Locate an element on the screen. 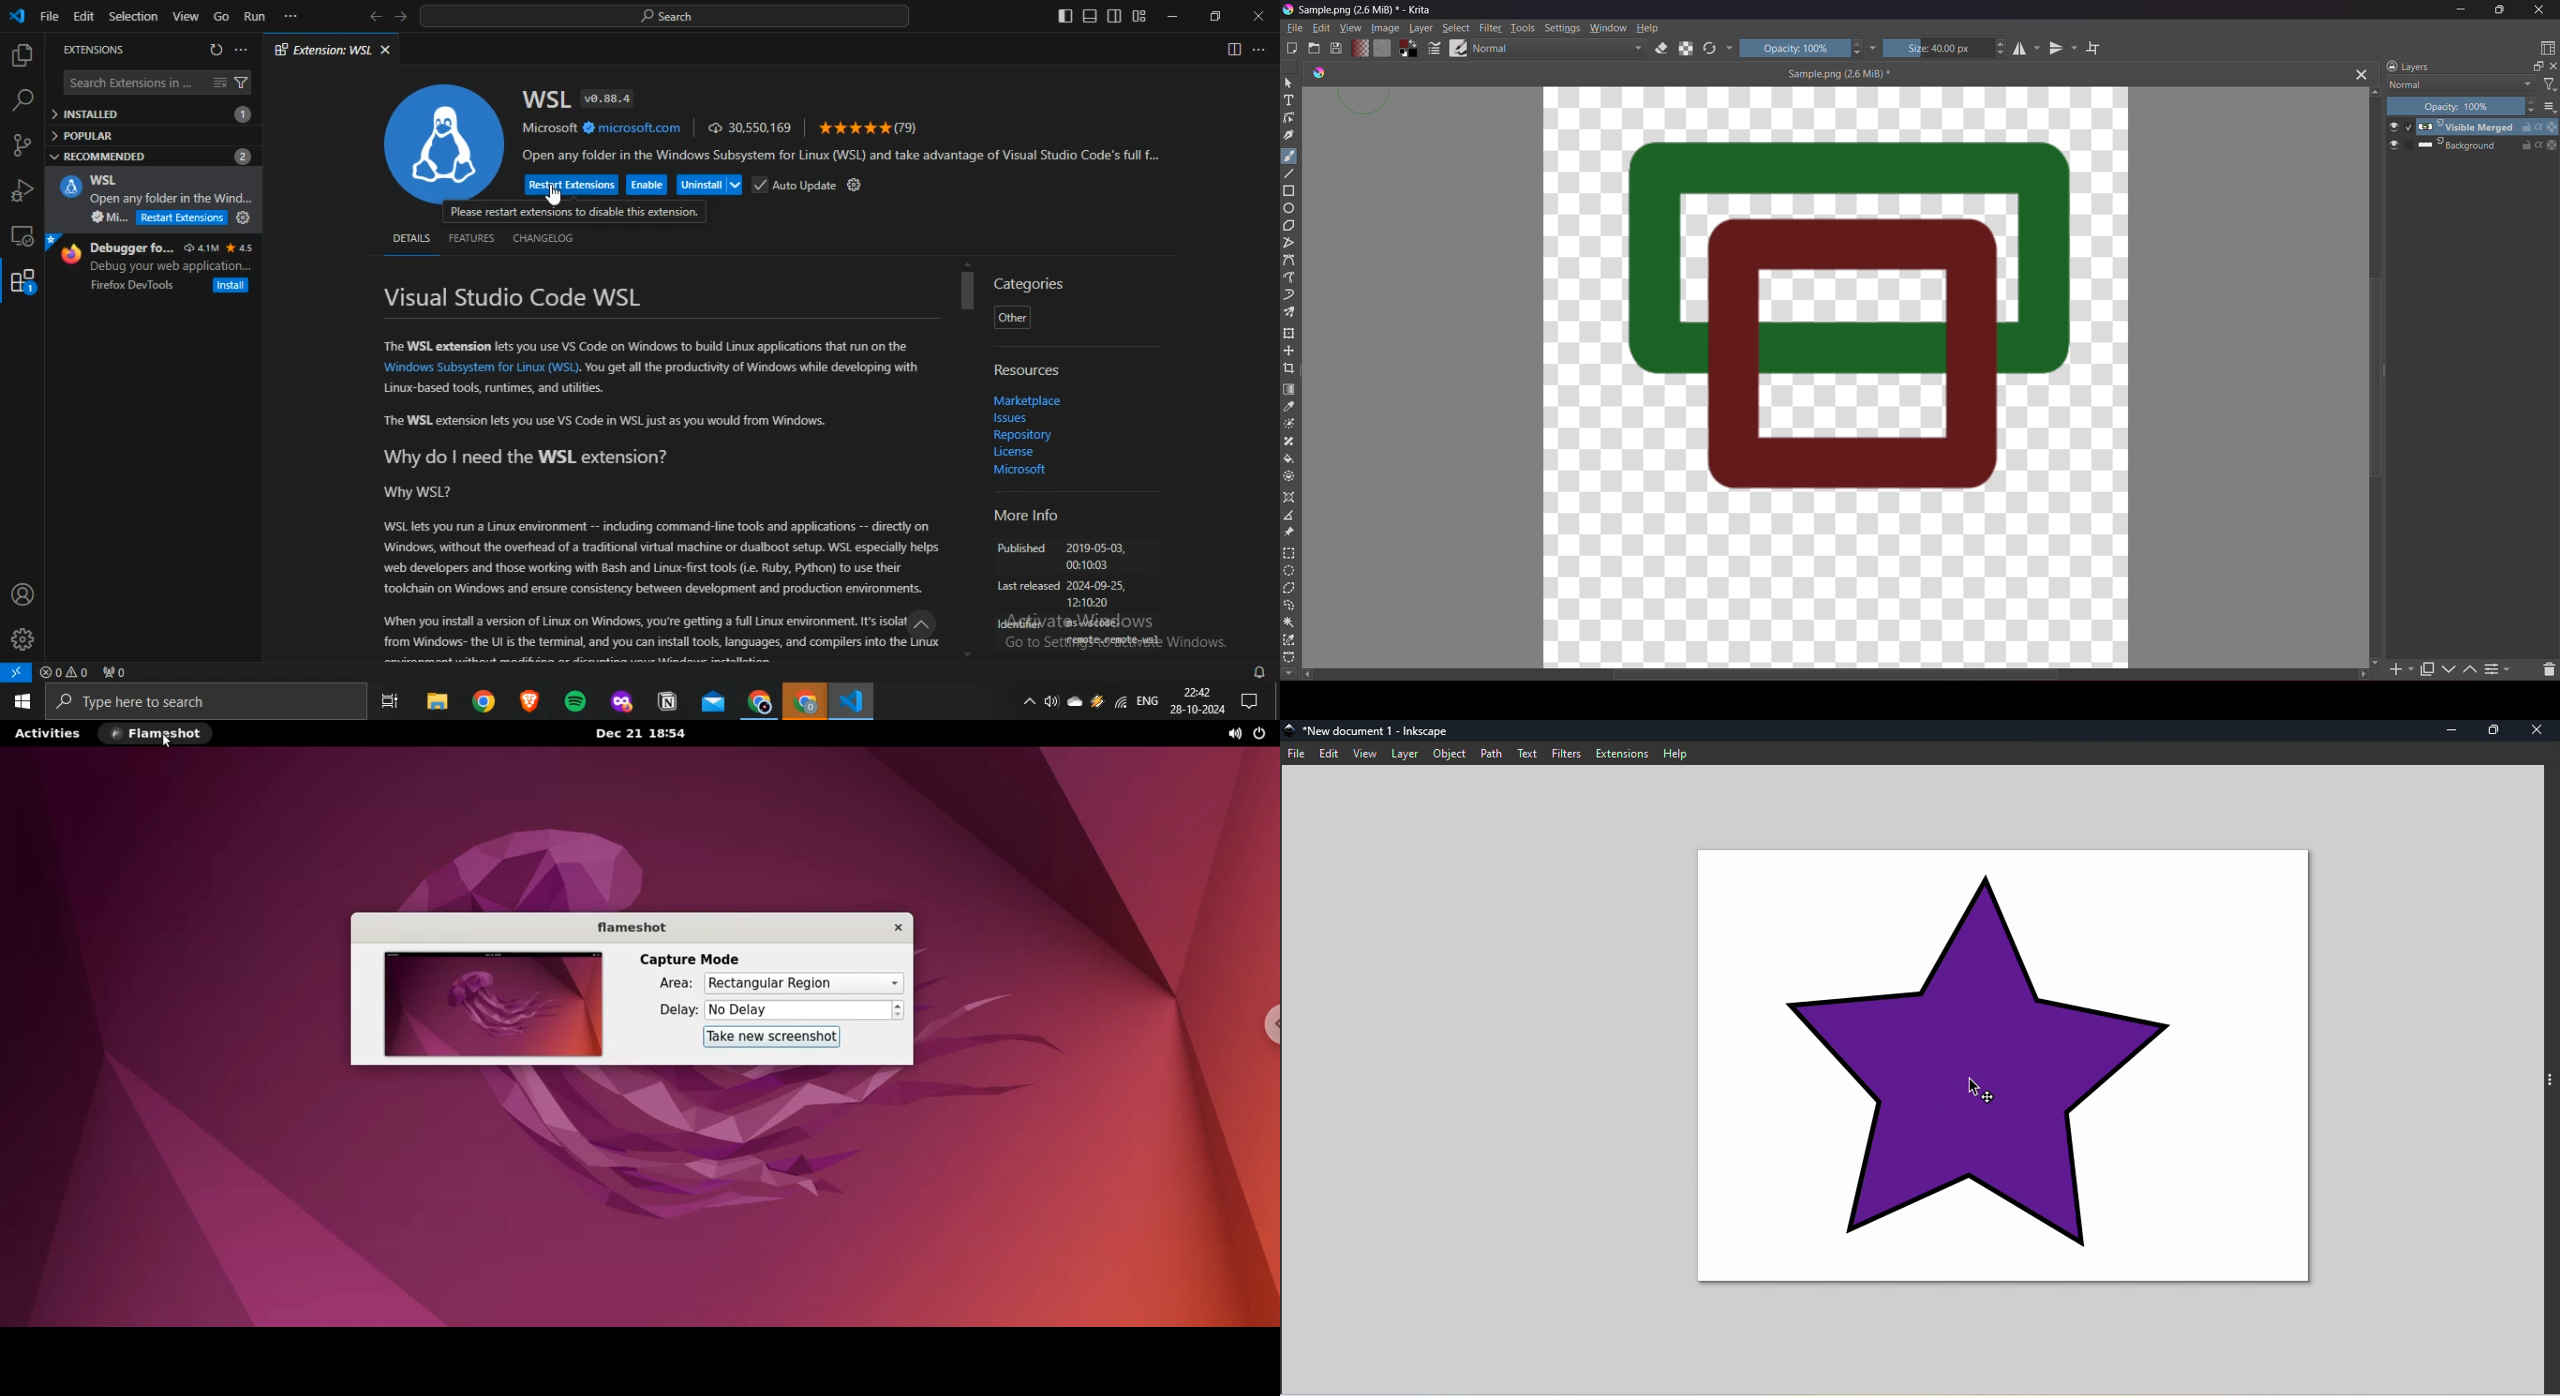  power options is located at coordinates (1263, 734).